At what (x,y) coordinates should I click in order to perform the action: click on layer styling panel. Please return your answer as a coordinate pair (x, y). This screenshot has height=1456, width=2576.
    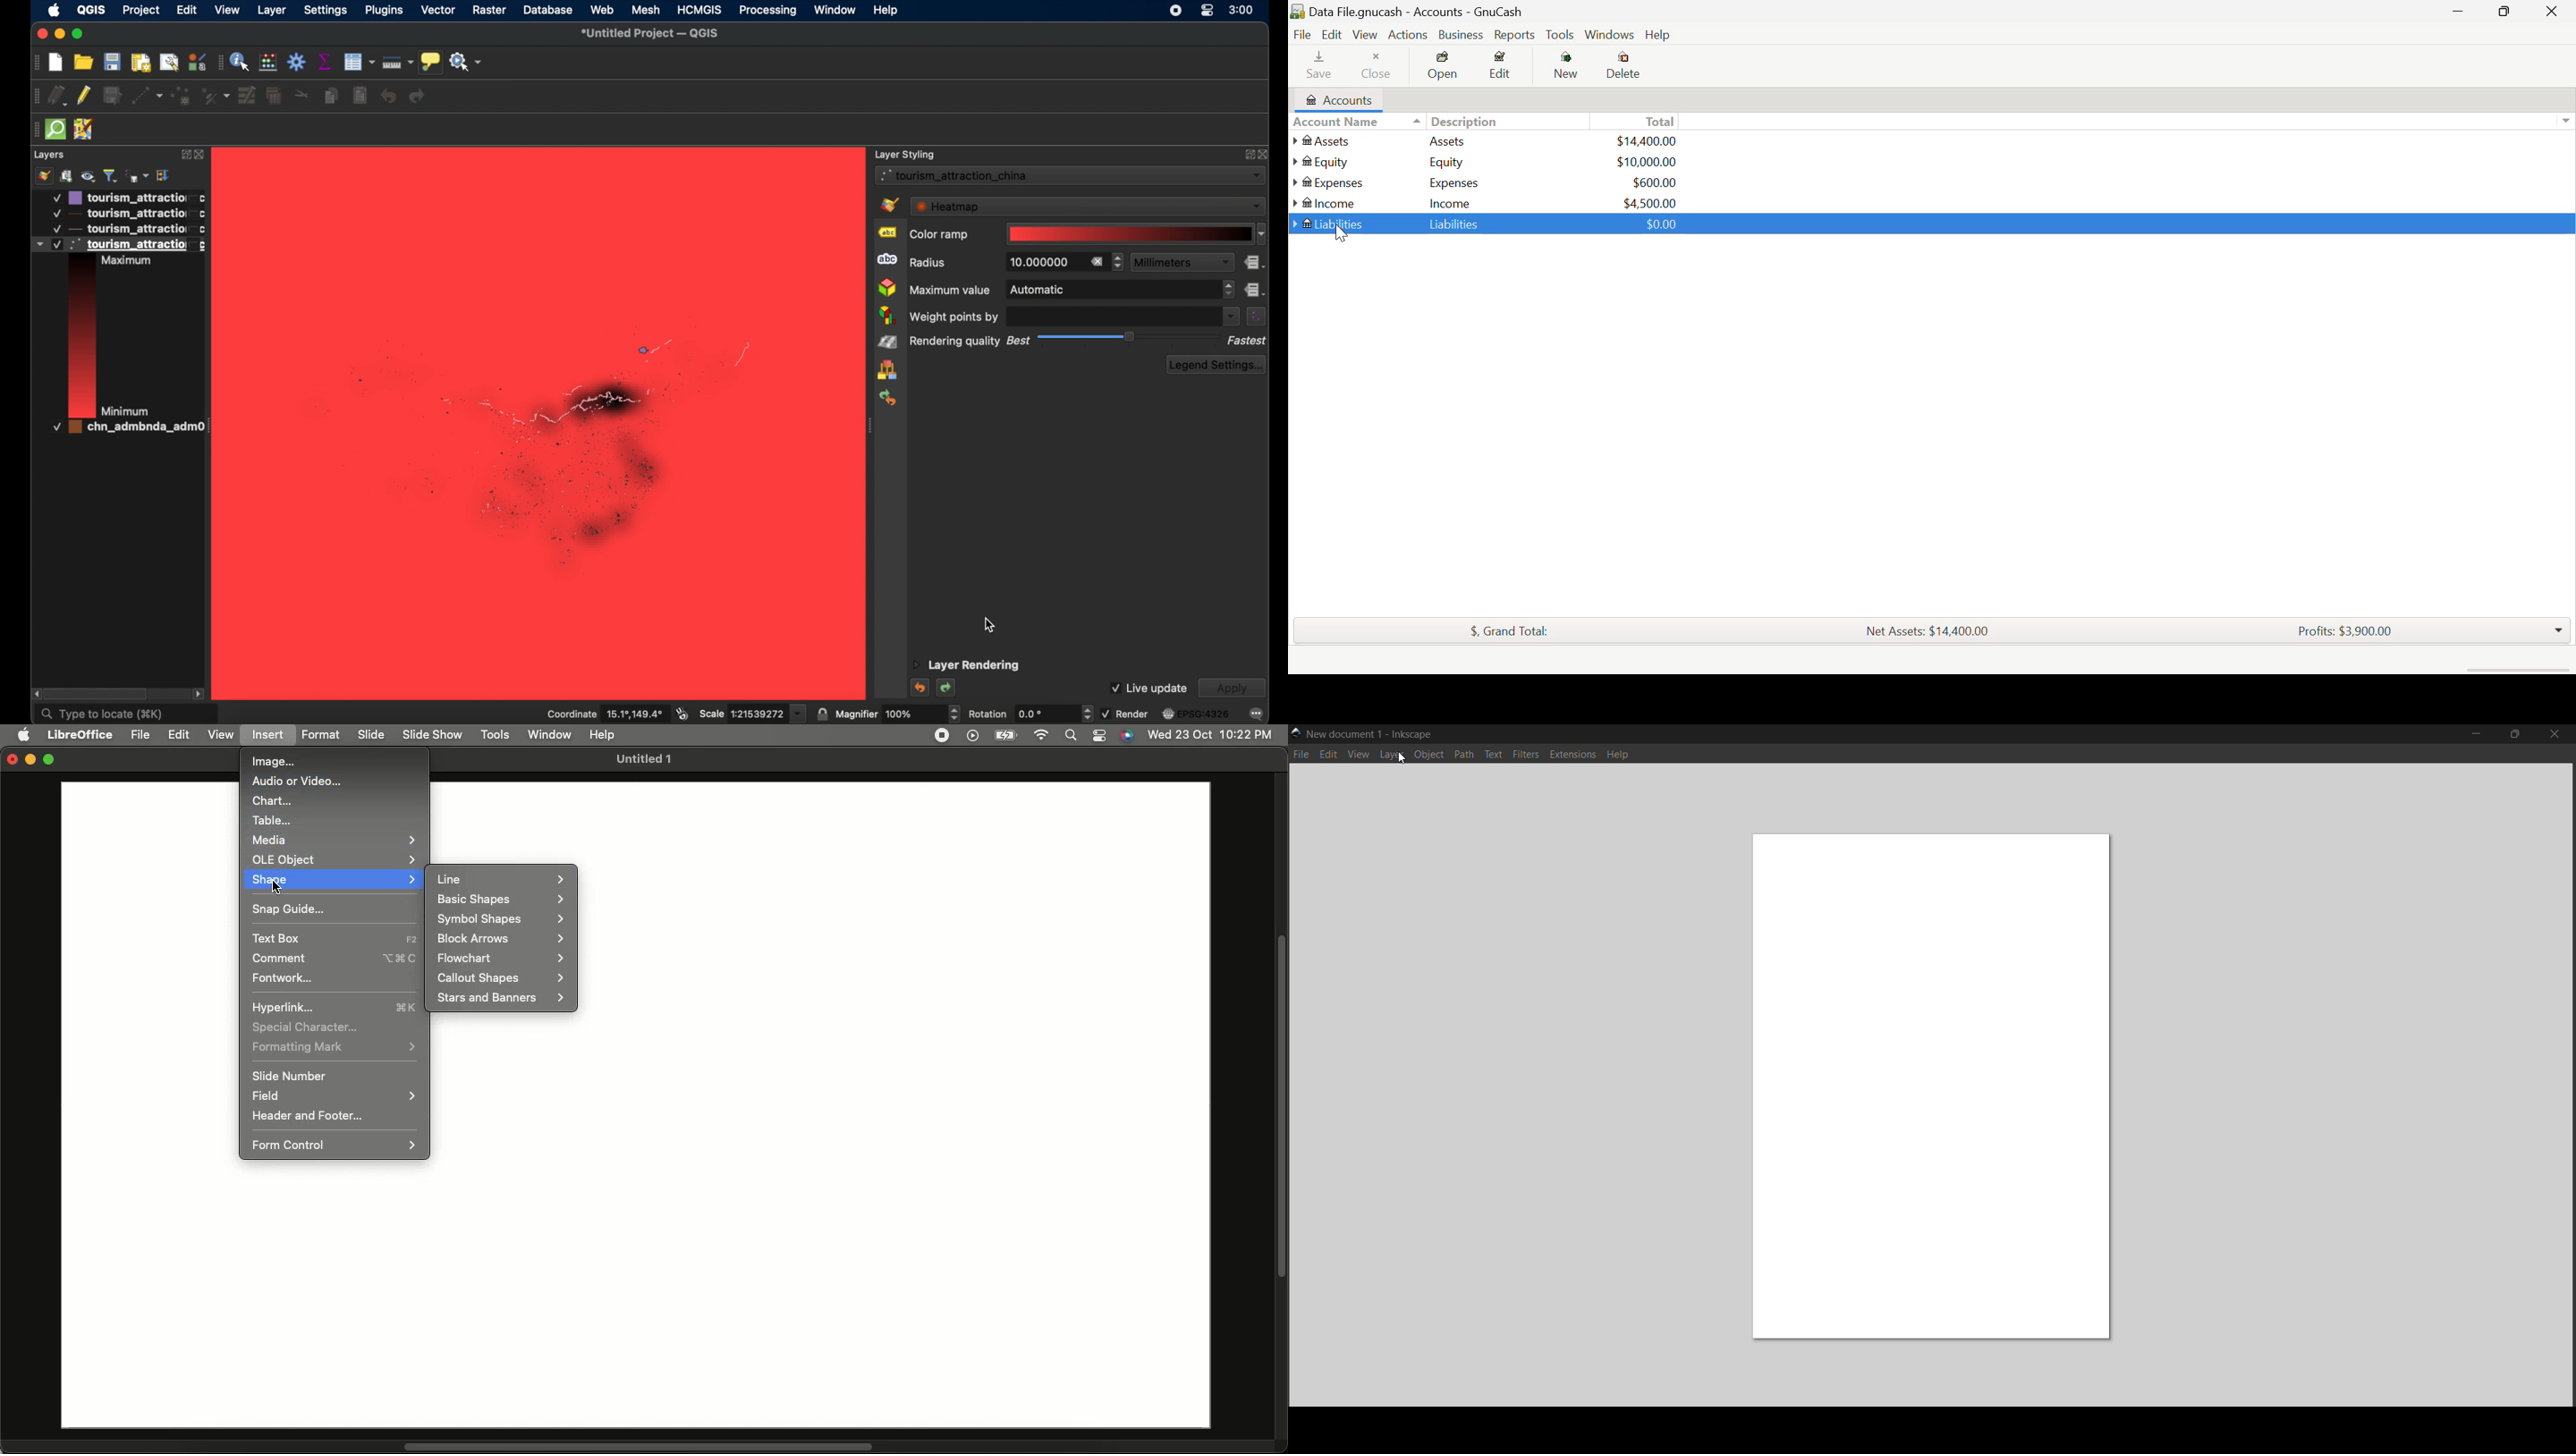
    Looking at the image, I should click on (905, 153).